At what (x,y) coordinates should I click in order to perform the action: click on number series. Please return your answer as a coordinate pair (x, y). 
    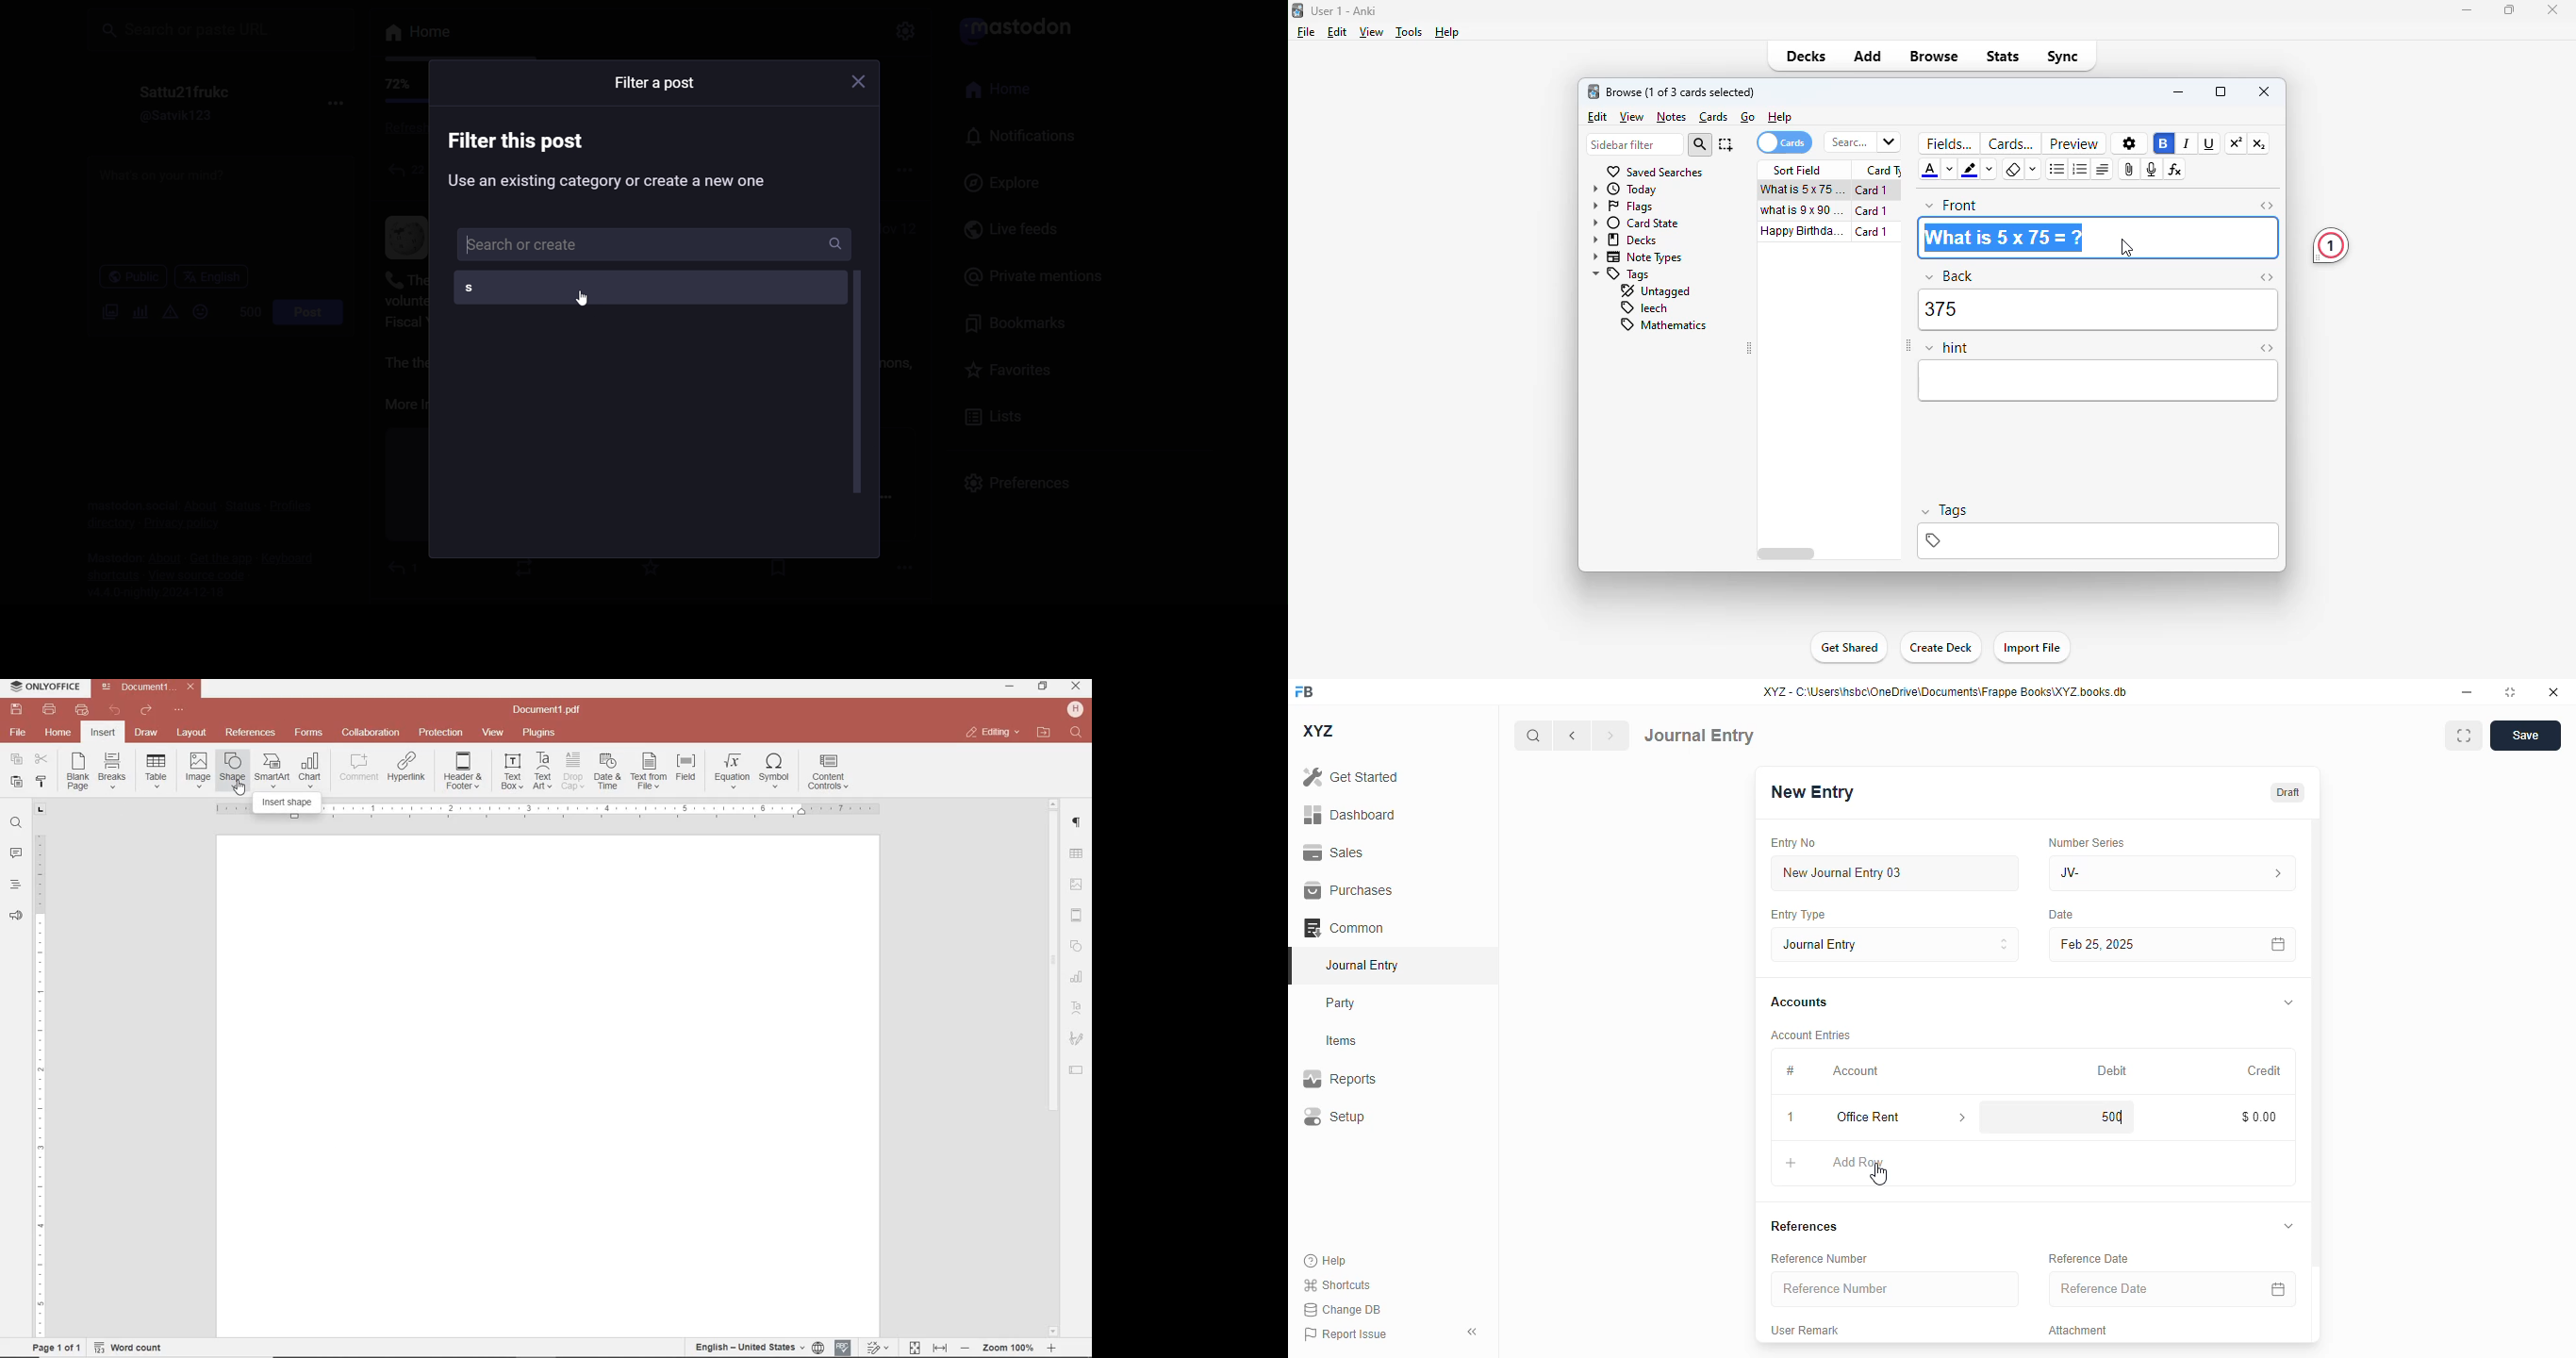
    Looking at the image, I should click on (2086, 842).